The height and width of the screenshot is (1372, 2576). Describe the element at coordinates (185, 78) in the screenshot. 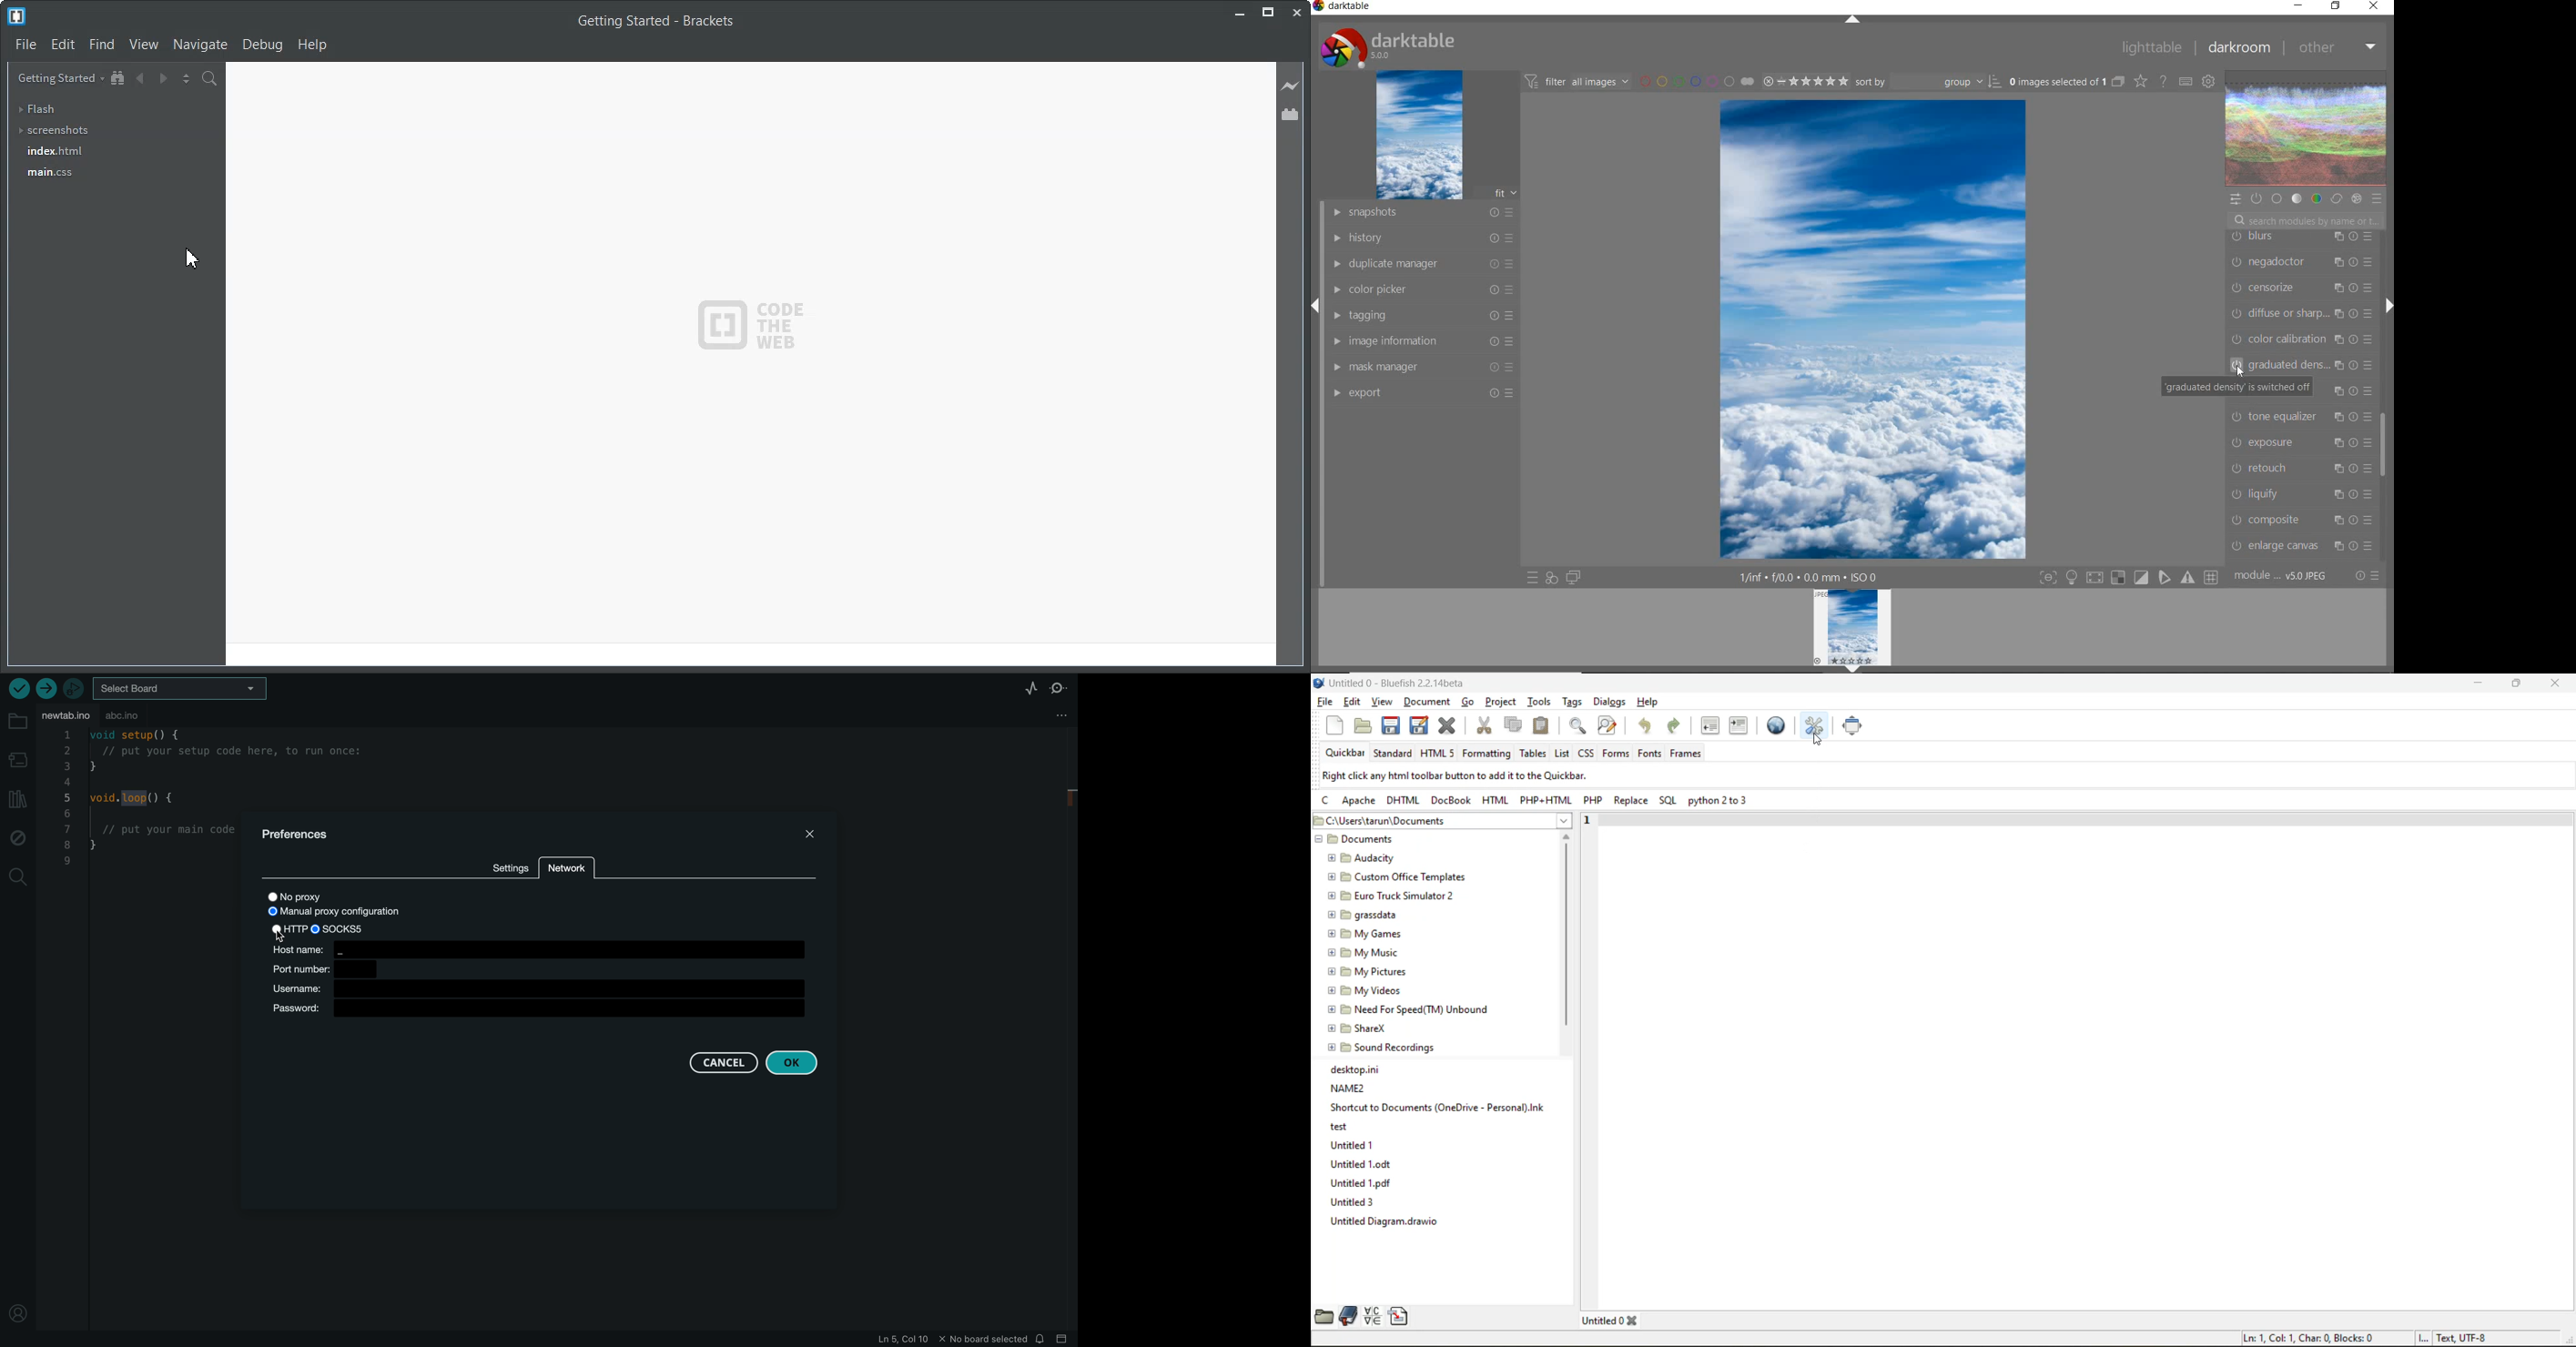

I see `Split the editor vertically or Horizontally` at that location.